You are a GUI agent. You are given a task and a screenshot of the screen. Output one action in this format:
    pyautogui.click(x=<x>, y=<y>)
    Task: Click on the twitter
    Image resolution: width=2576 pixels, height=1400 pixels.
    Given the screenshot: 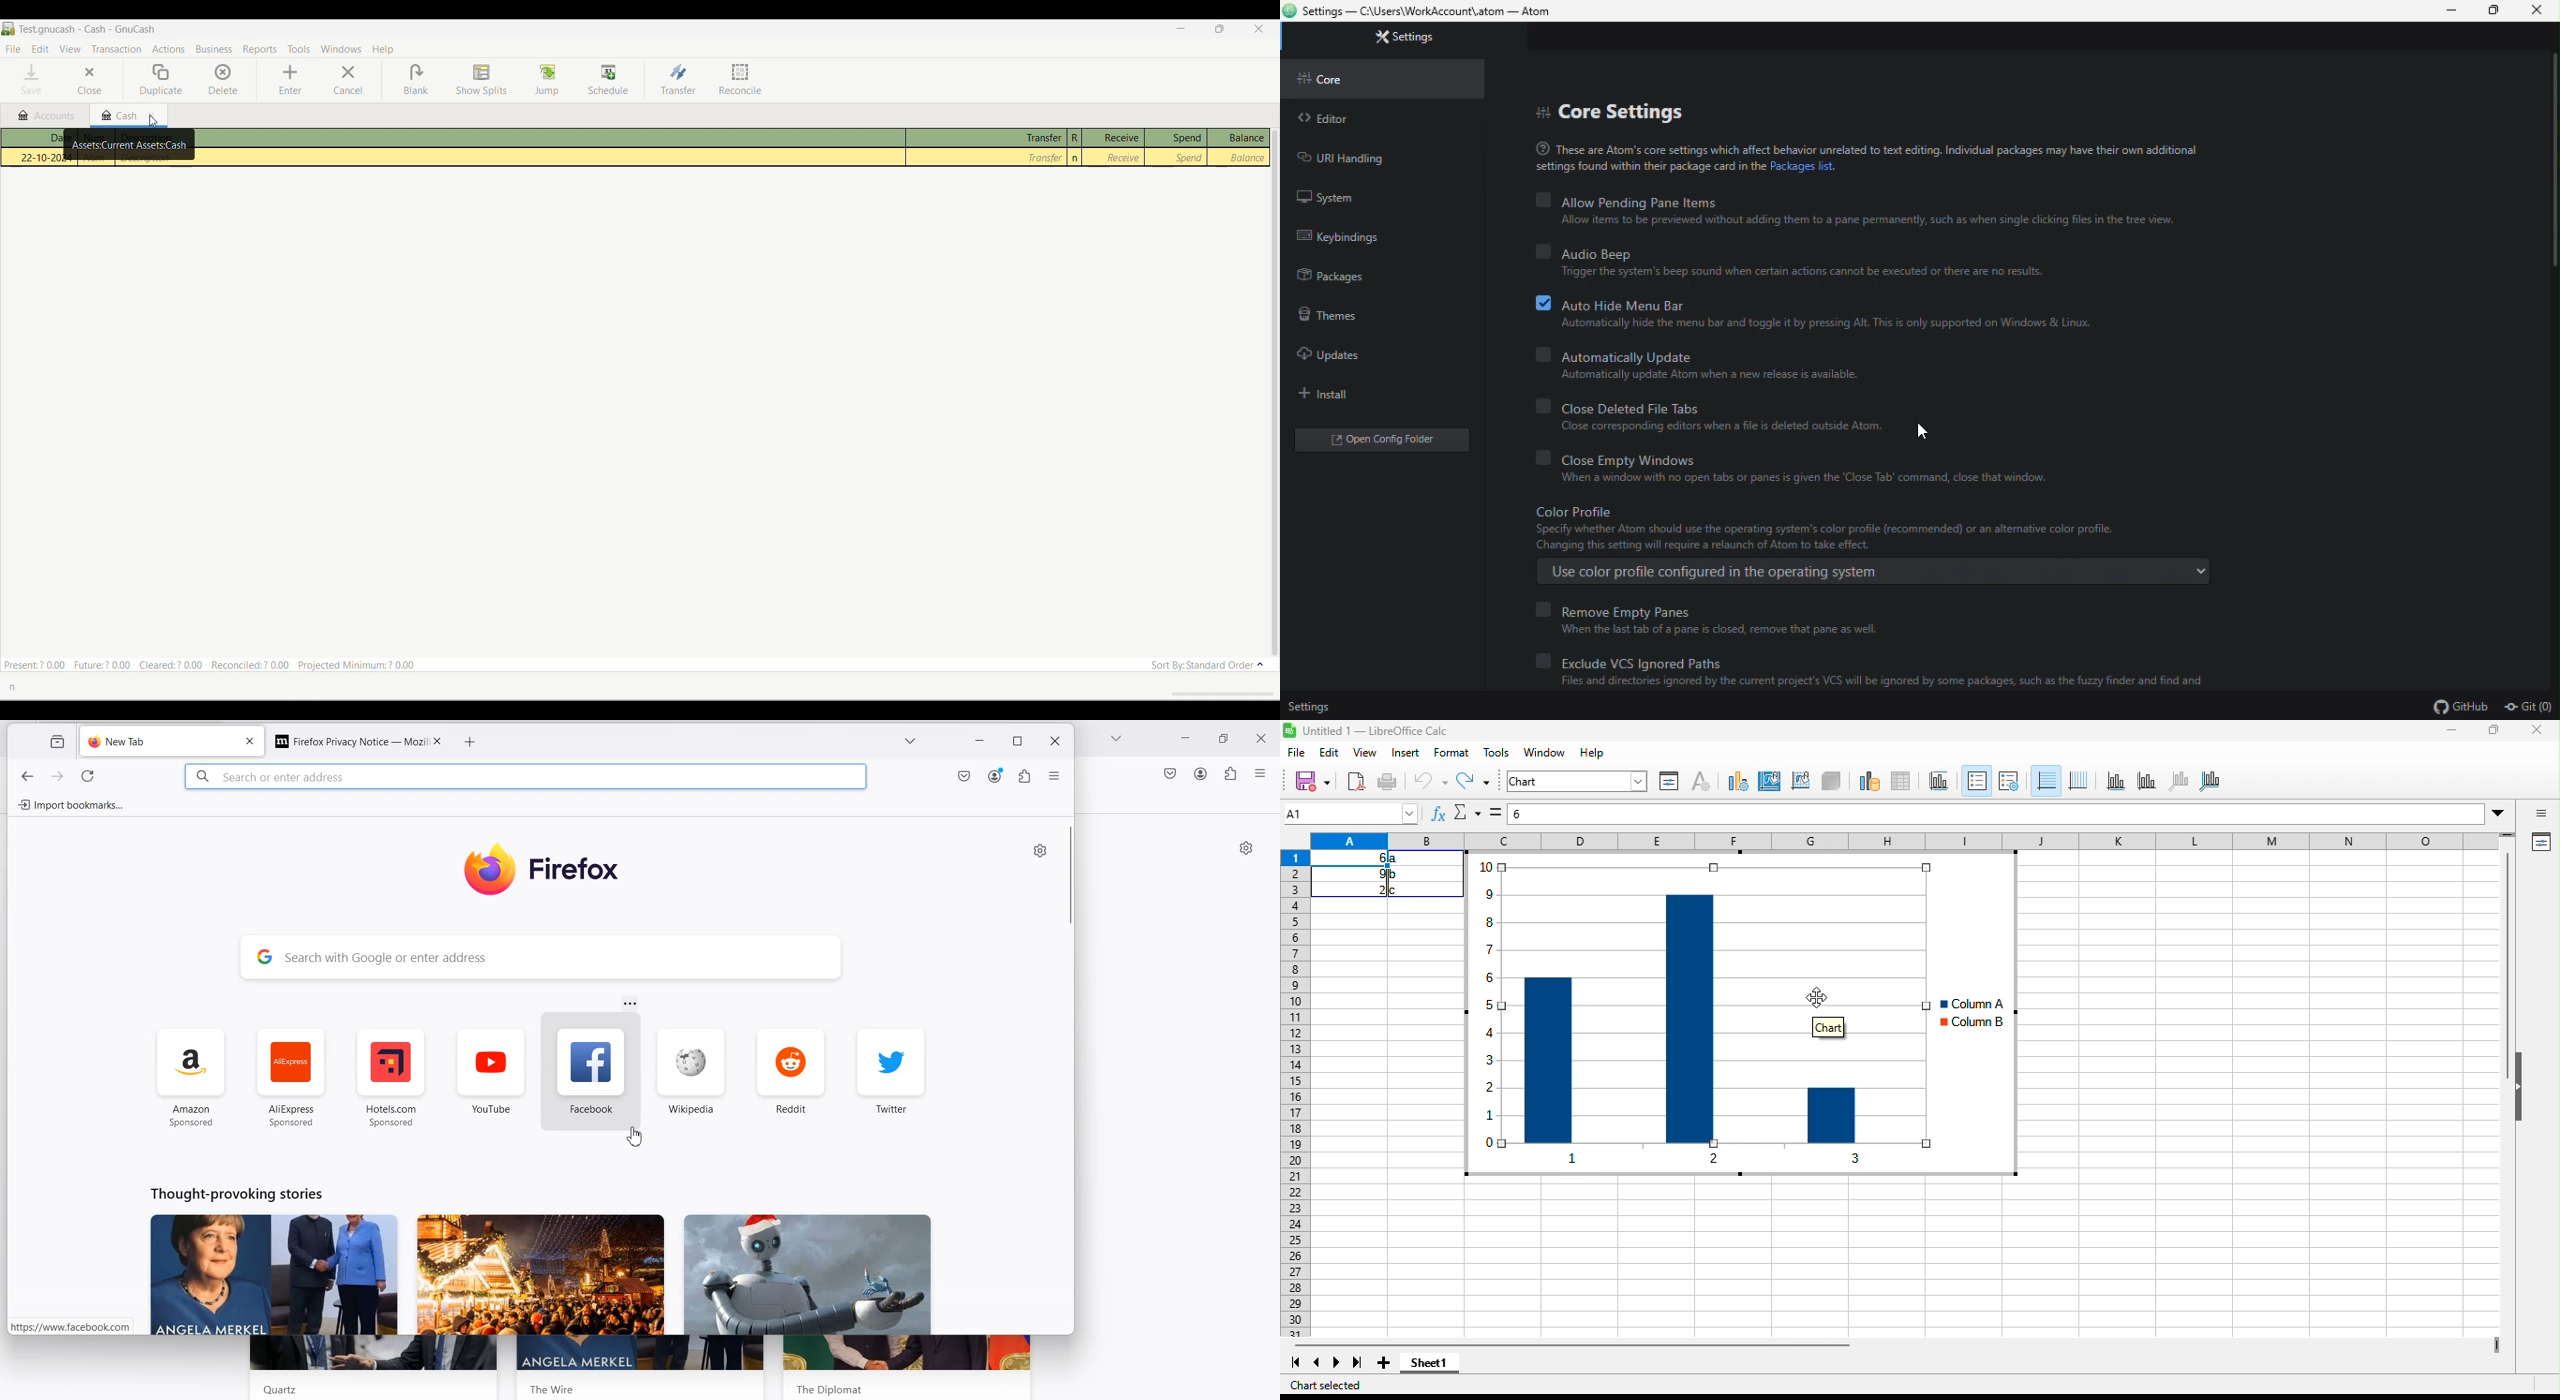 What is the action you would take?
    pyautogui.click(x=891, y=1073)
    